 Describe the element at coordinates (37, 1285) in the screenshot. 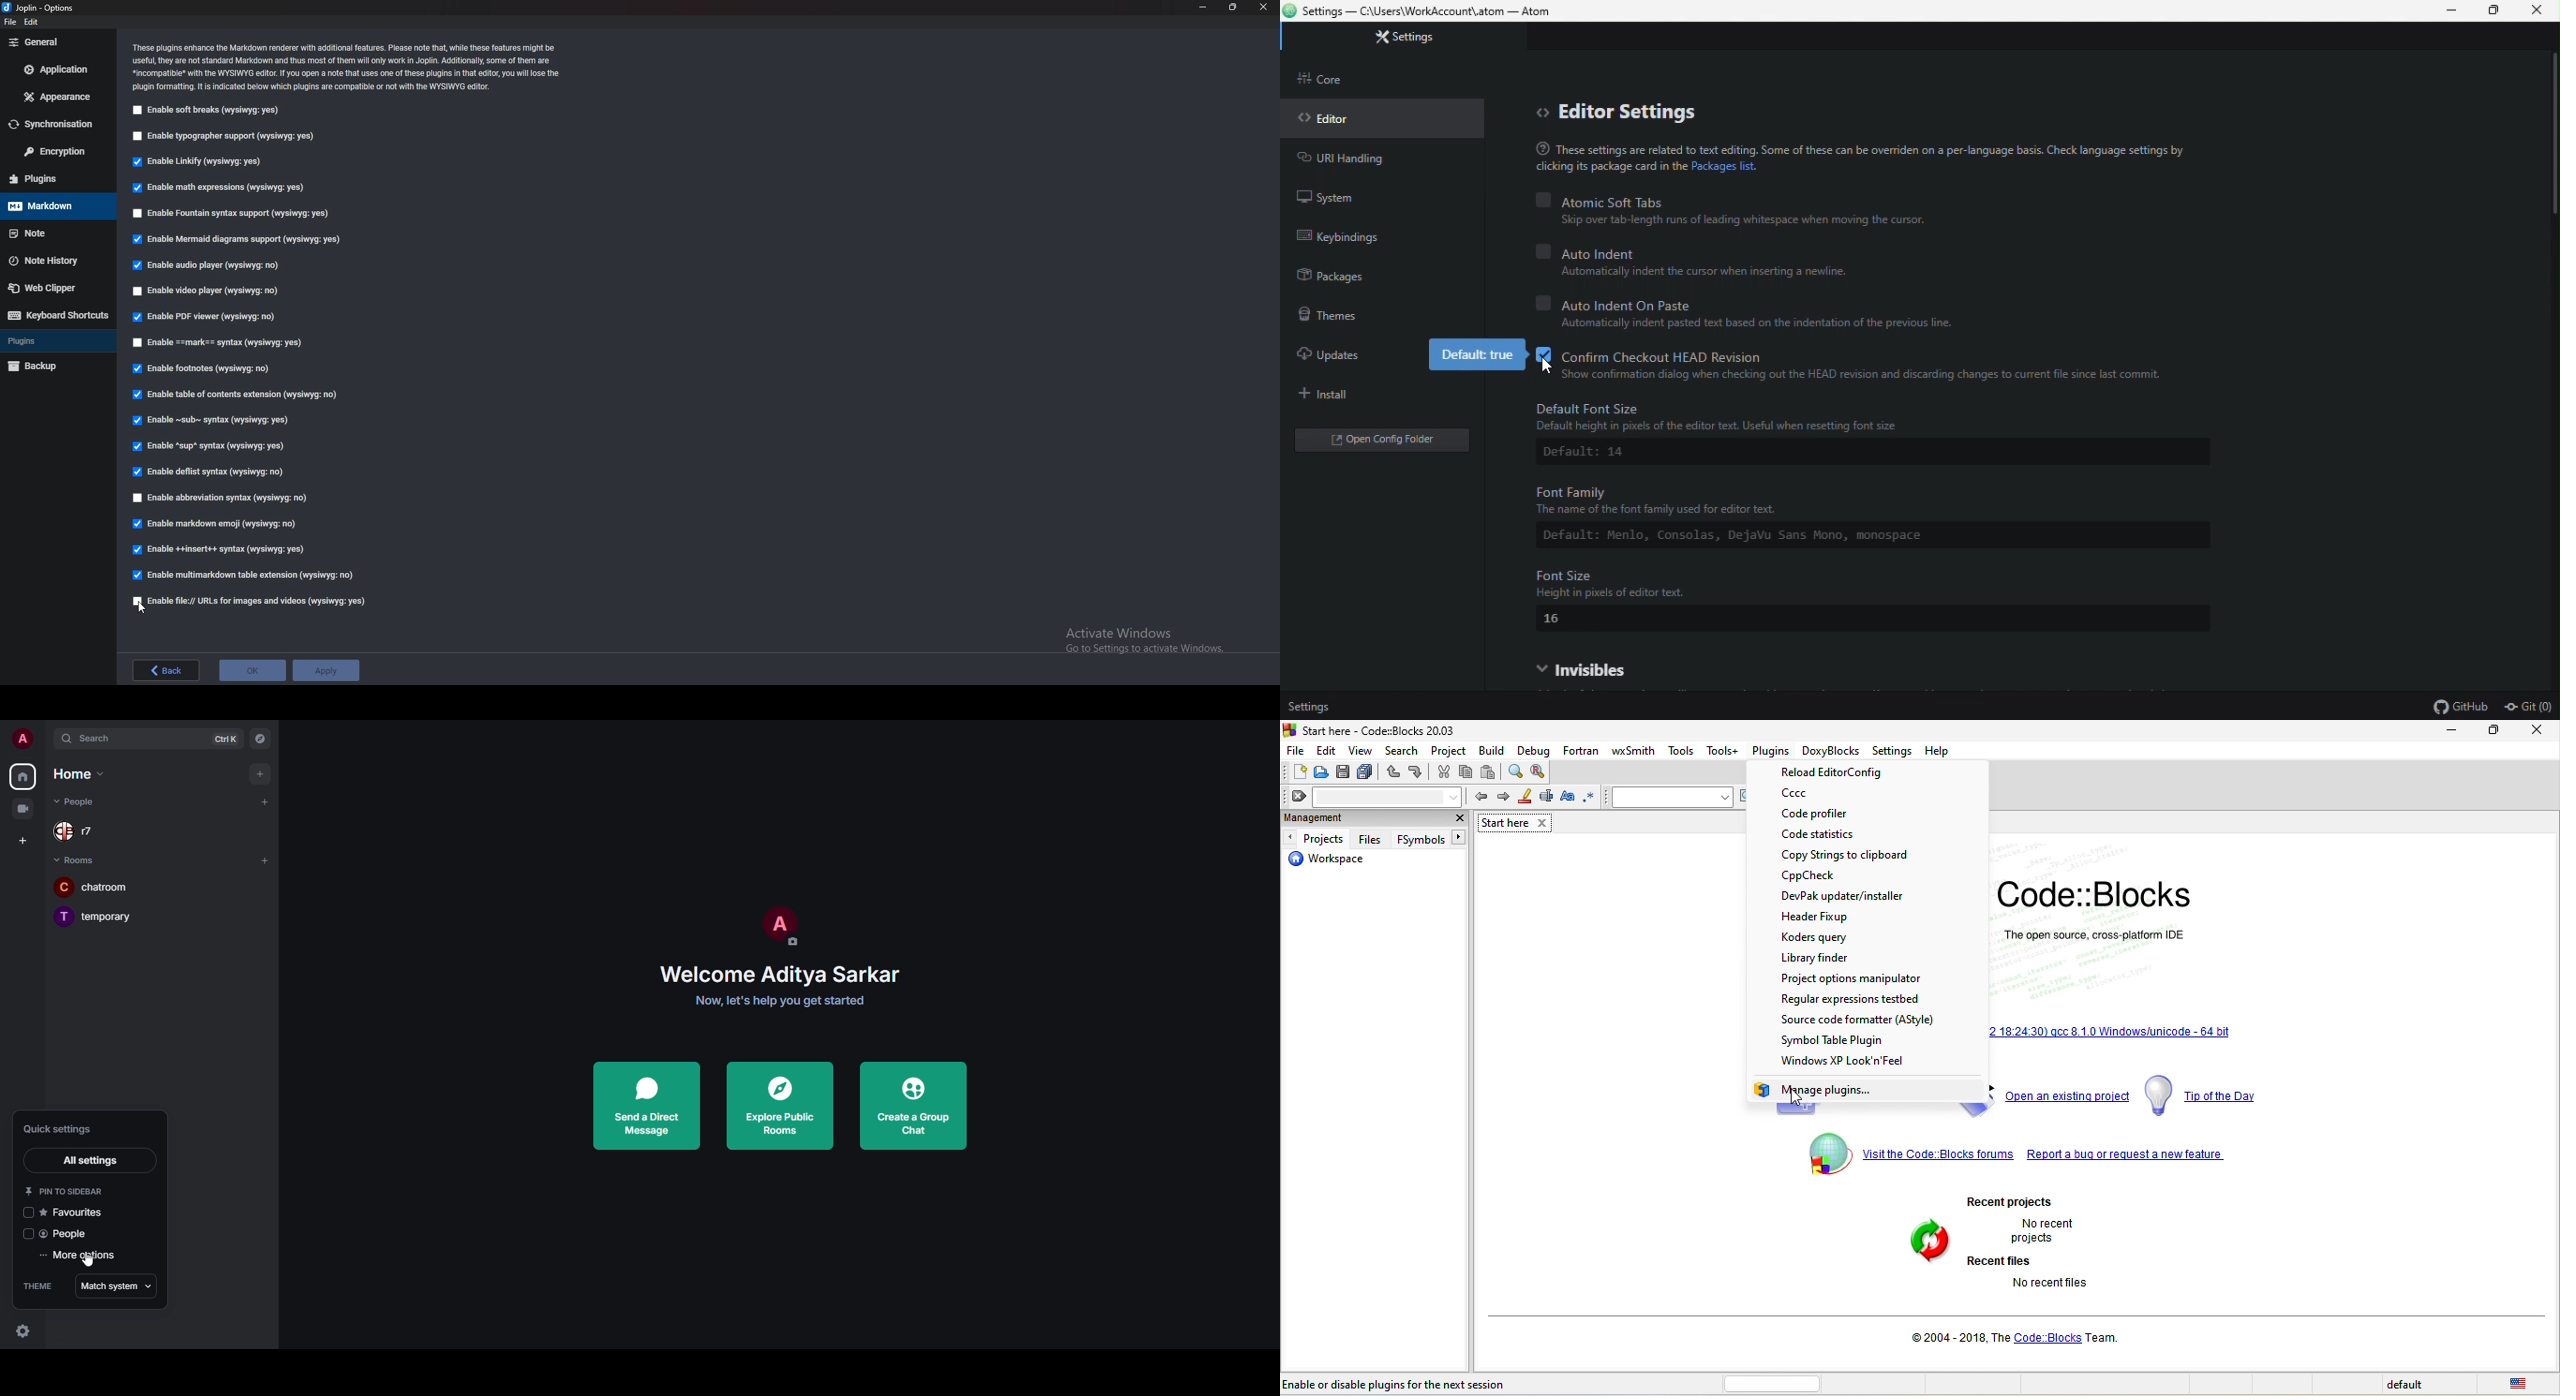

I see `theme` at that location.